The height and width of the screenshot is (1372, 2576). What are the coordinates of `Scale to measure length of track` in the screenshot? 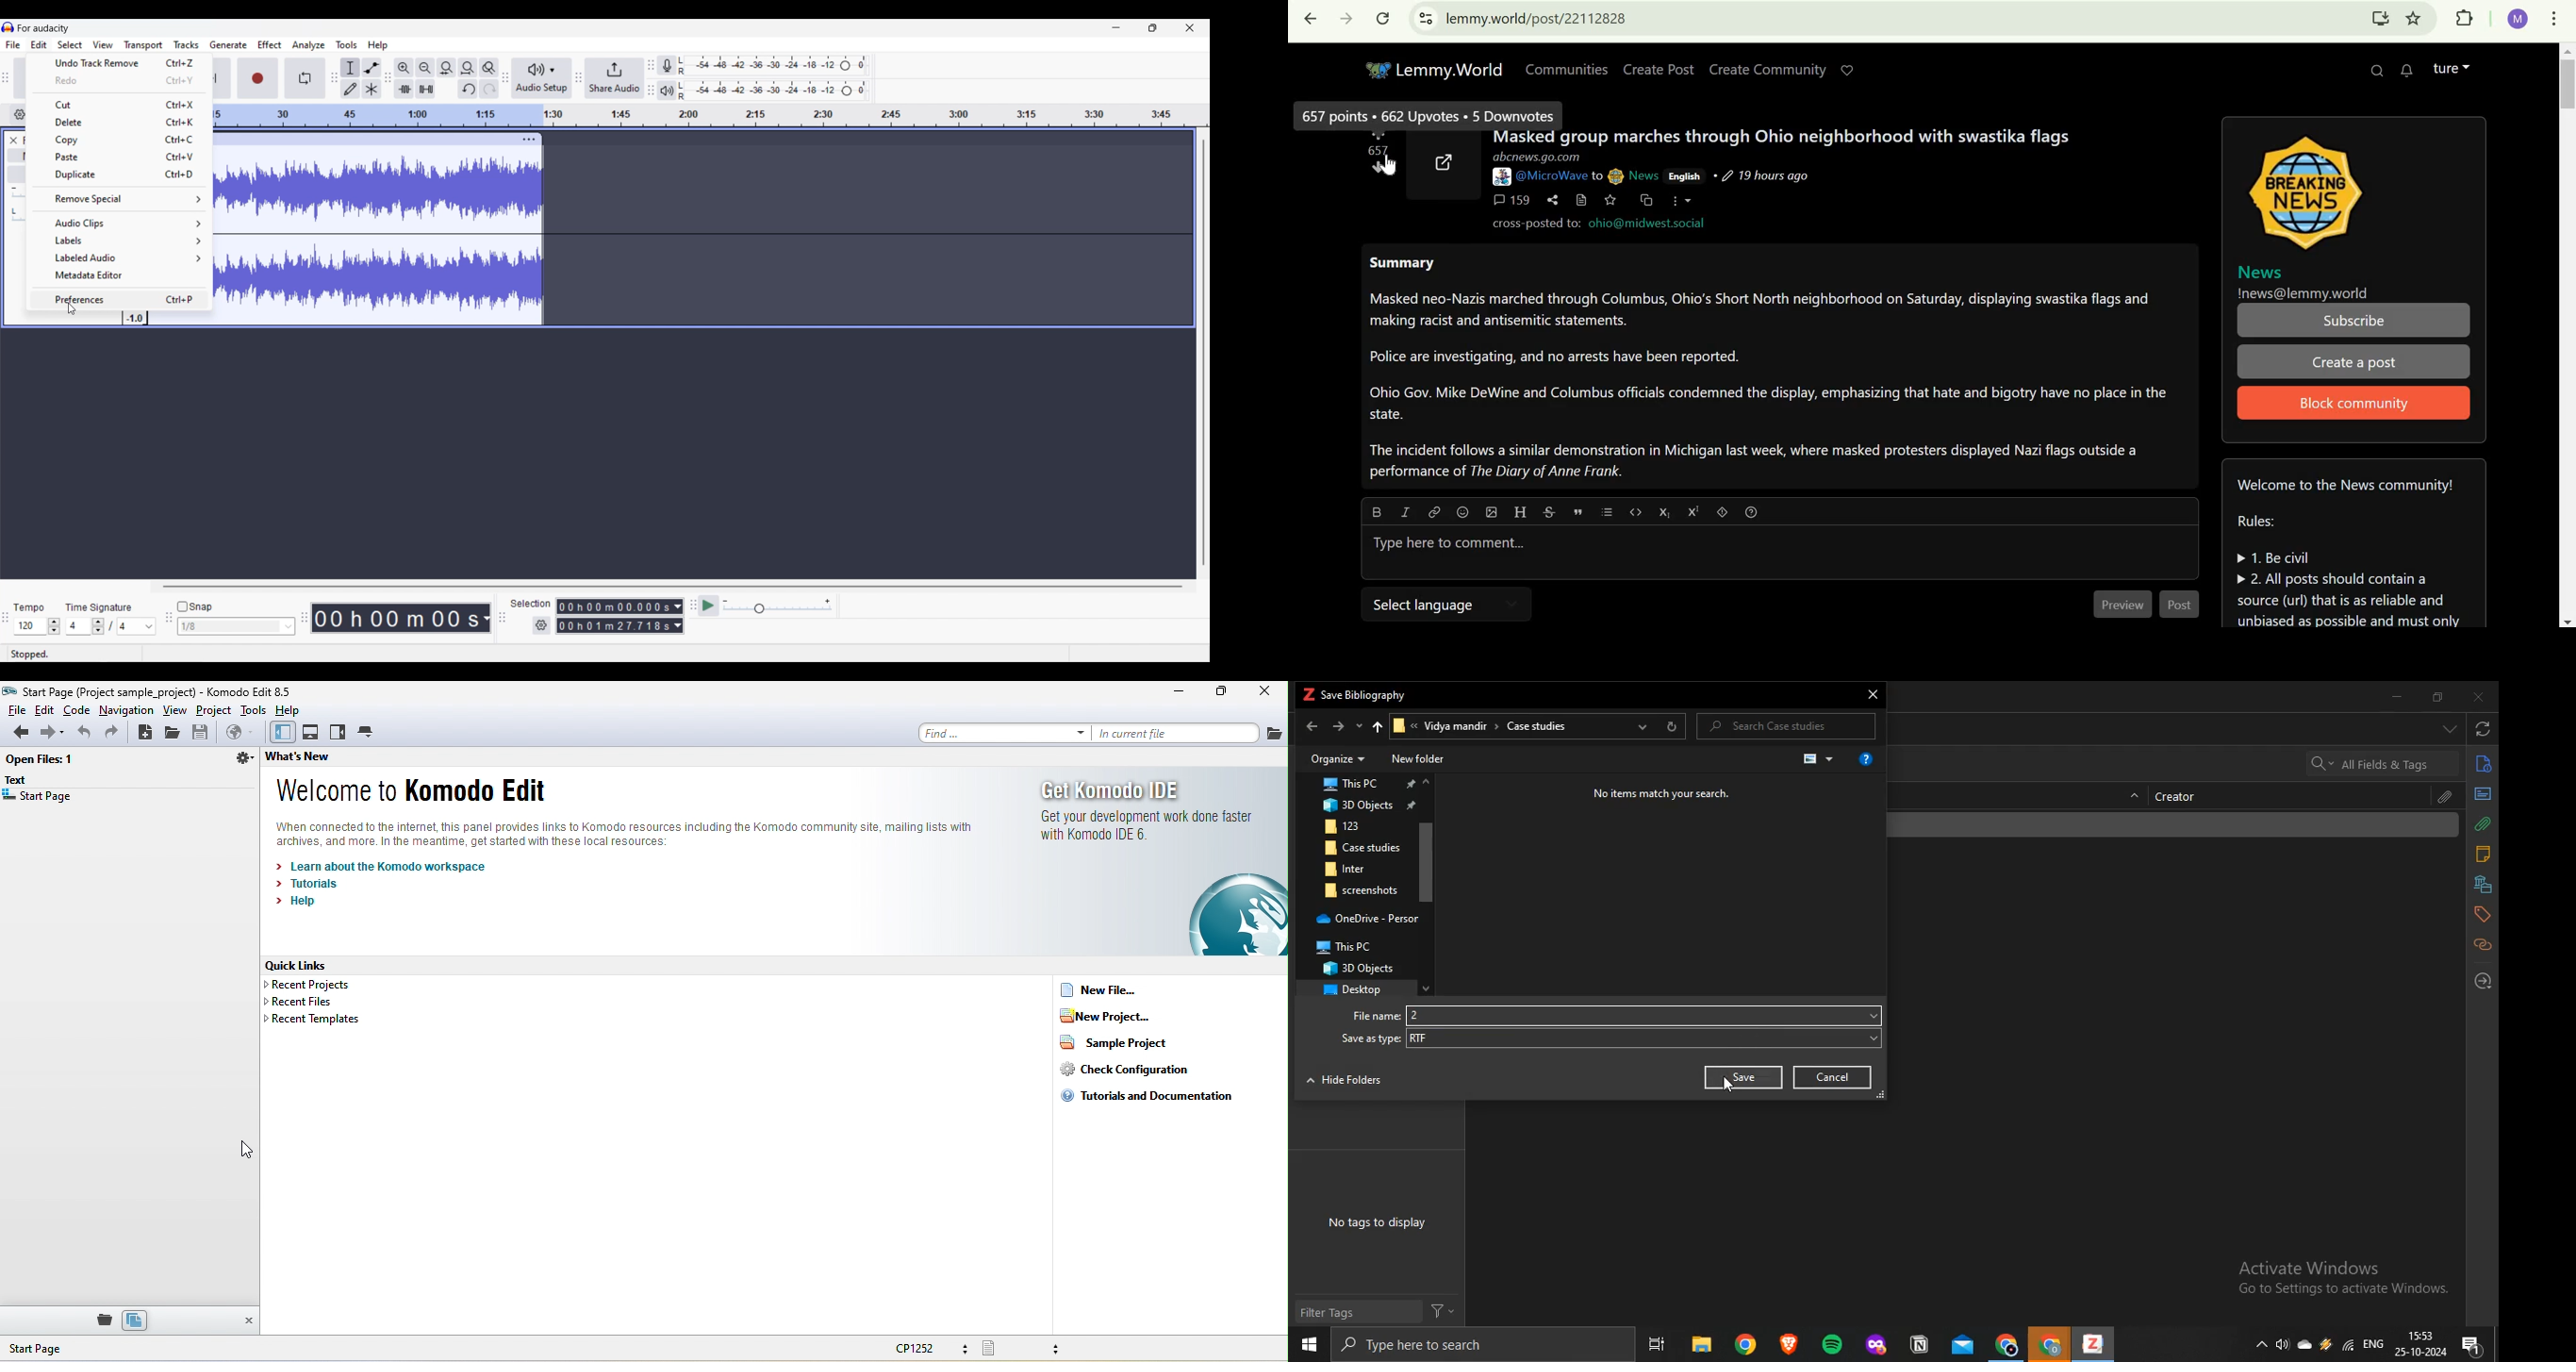 It's located at (712, 115).